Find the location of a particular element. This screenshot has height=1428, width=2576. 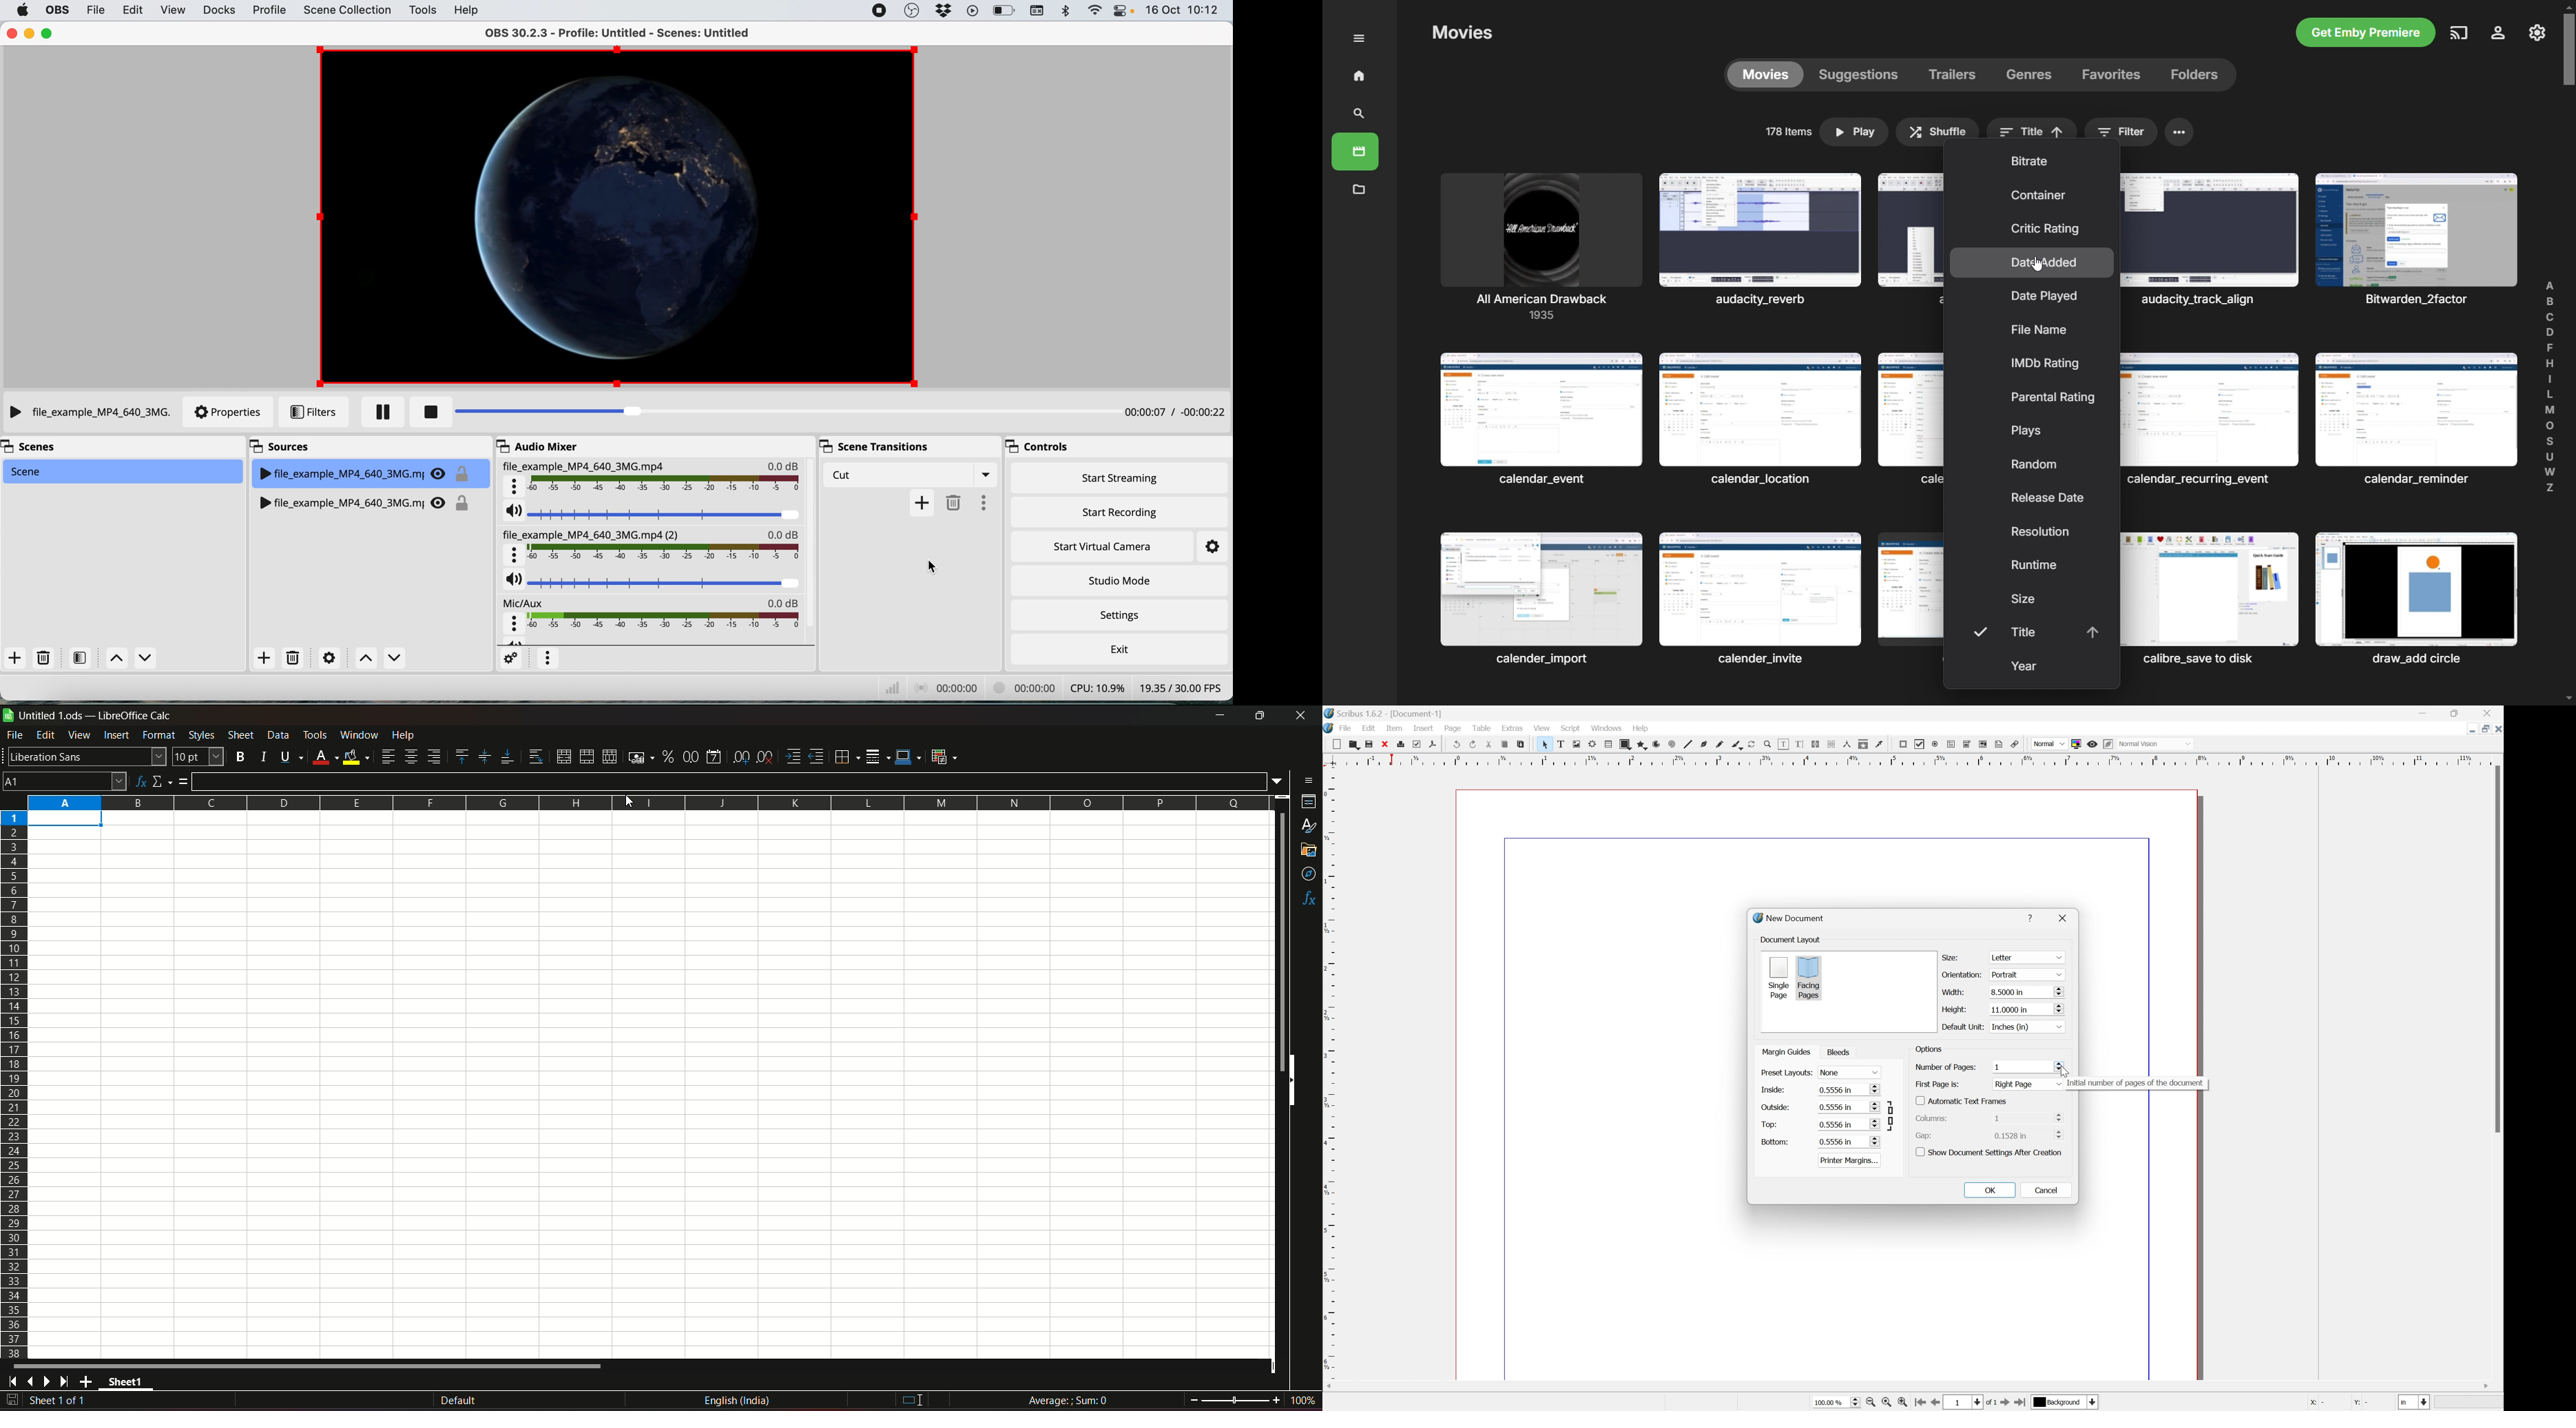

playback bar is located at coordinates (776, 411).